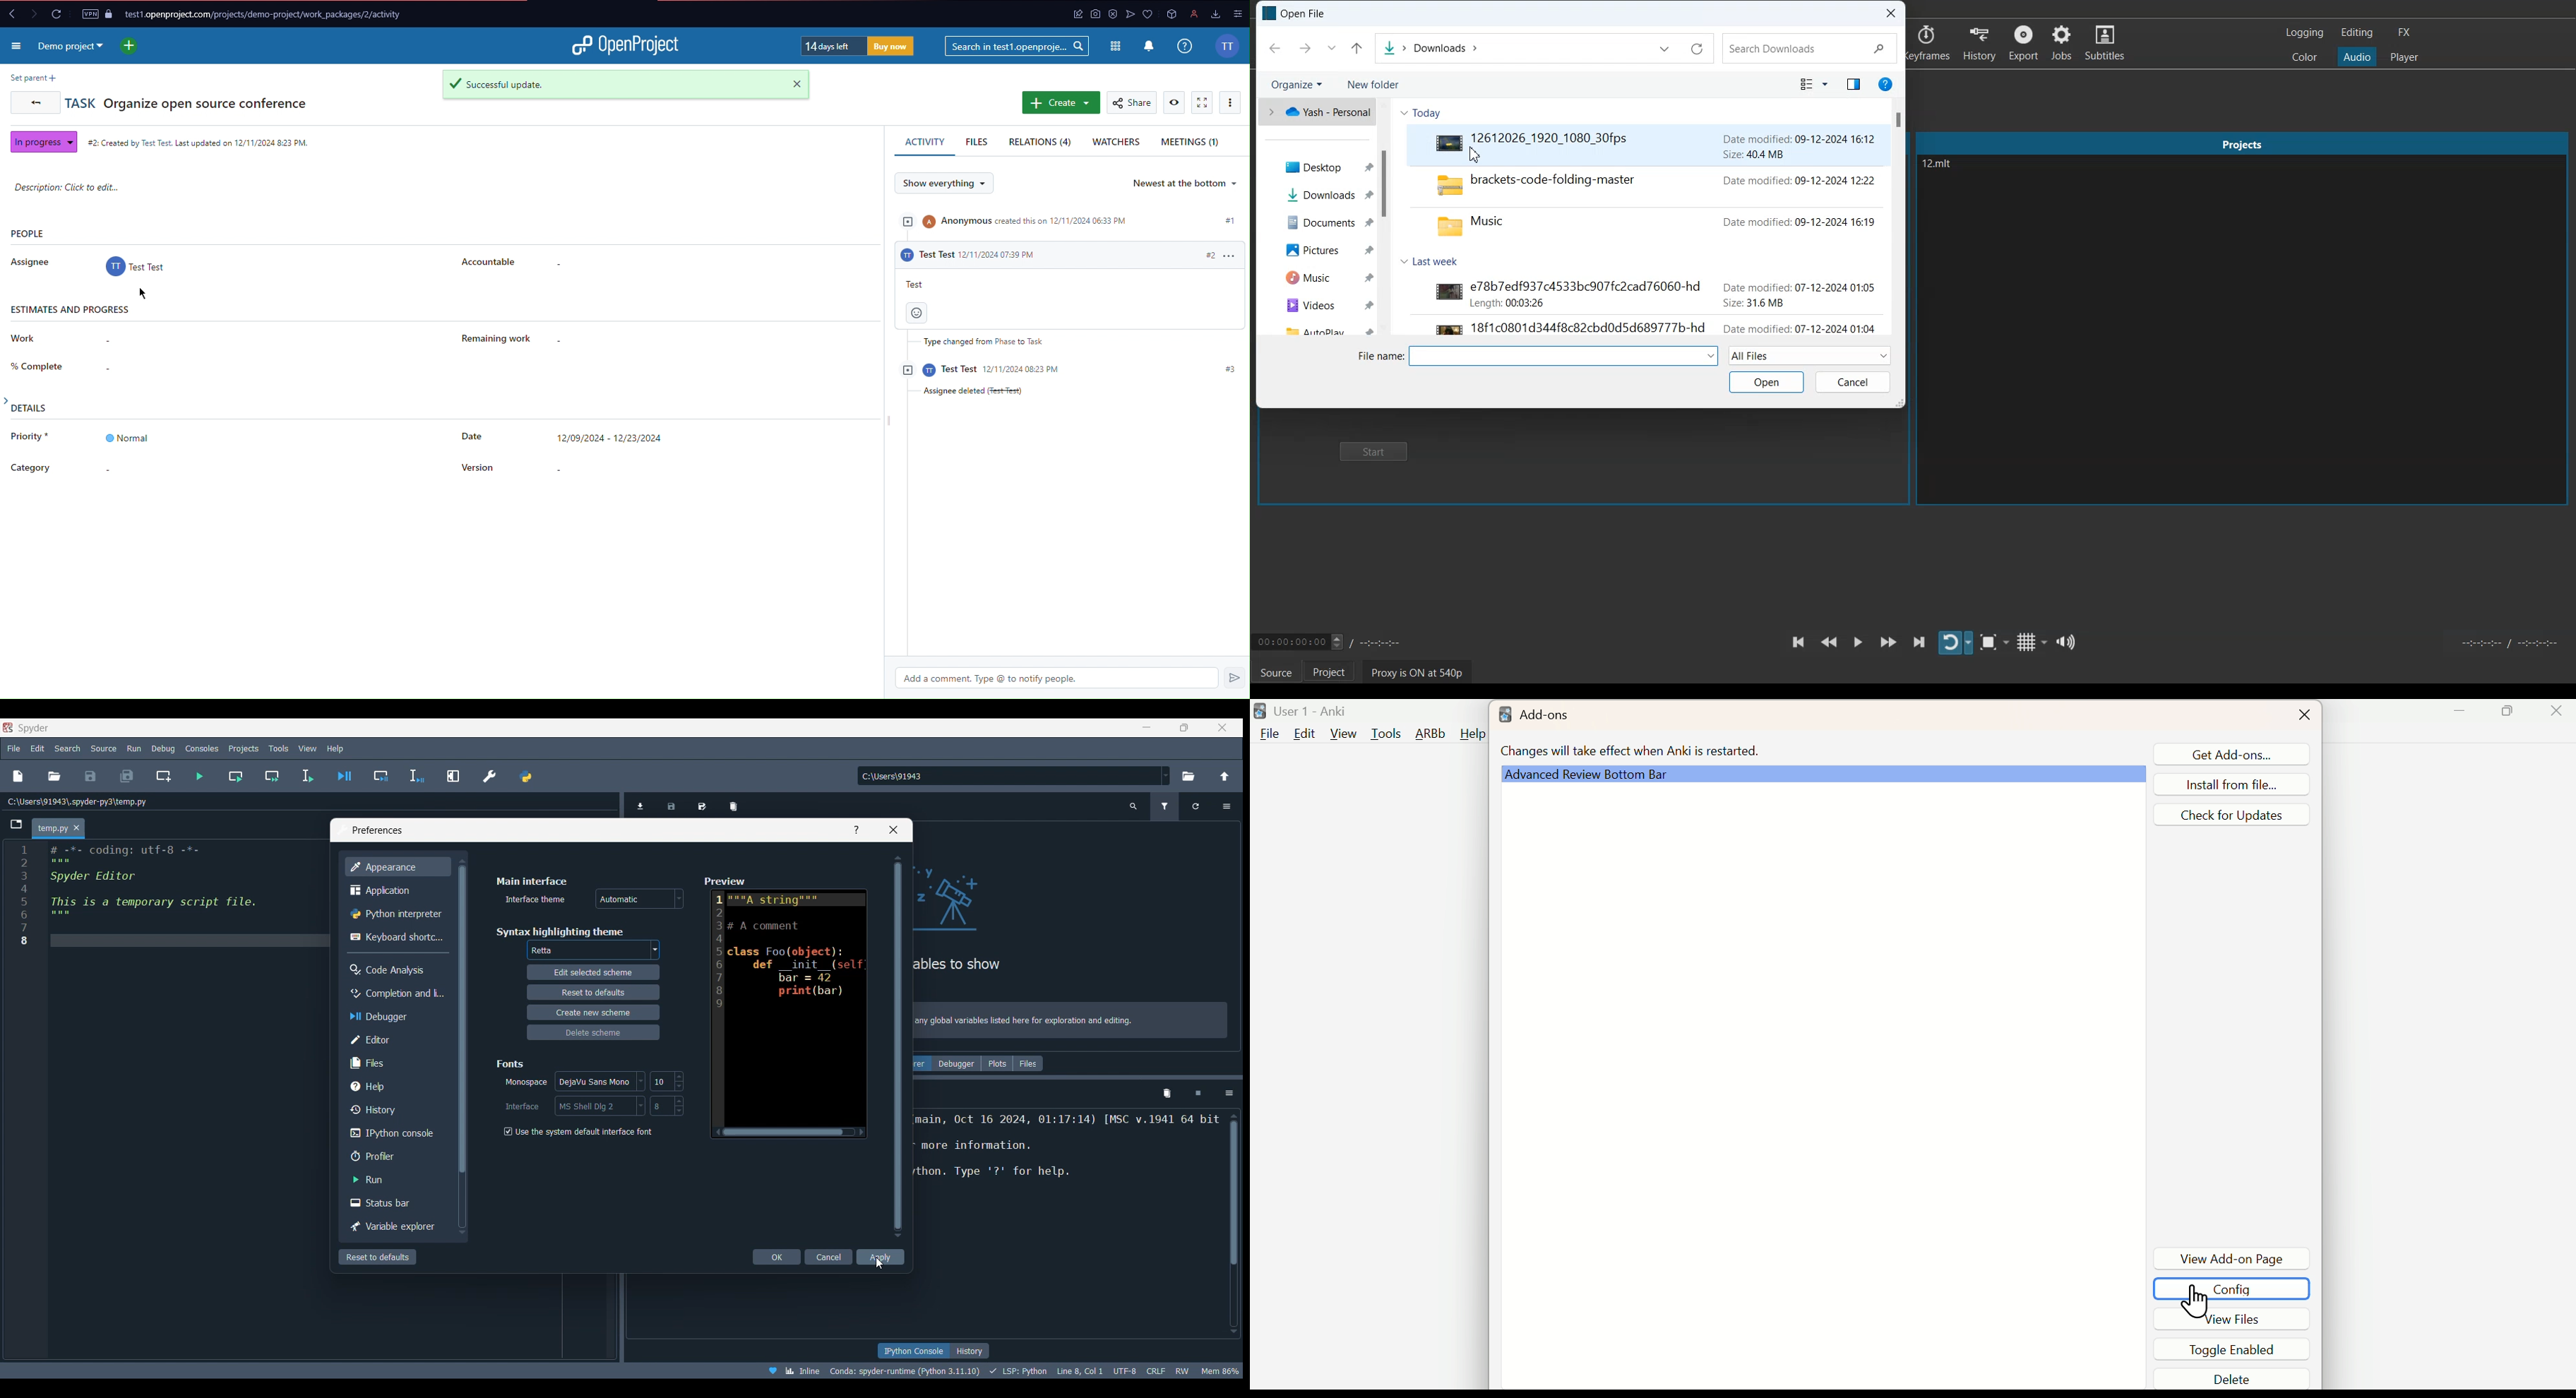  Describe the element at coordinates (2241, 144) in the screenshot. I see `Project` at that location.